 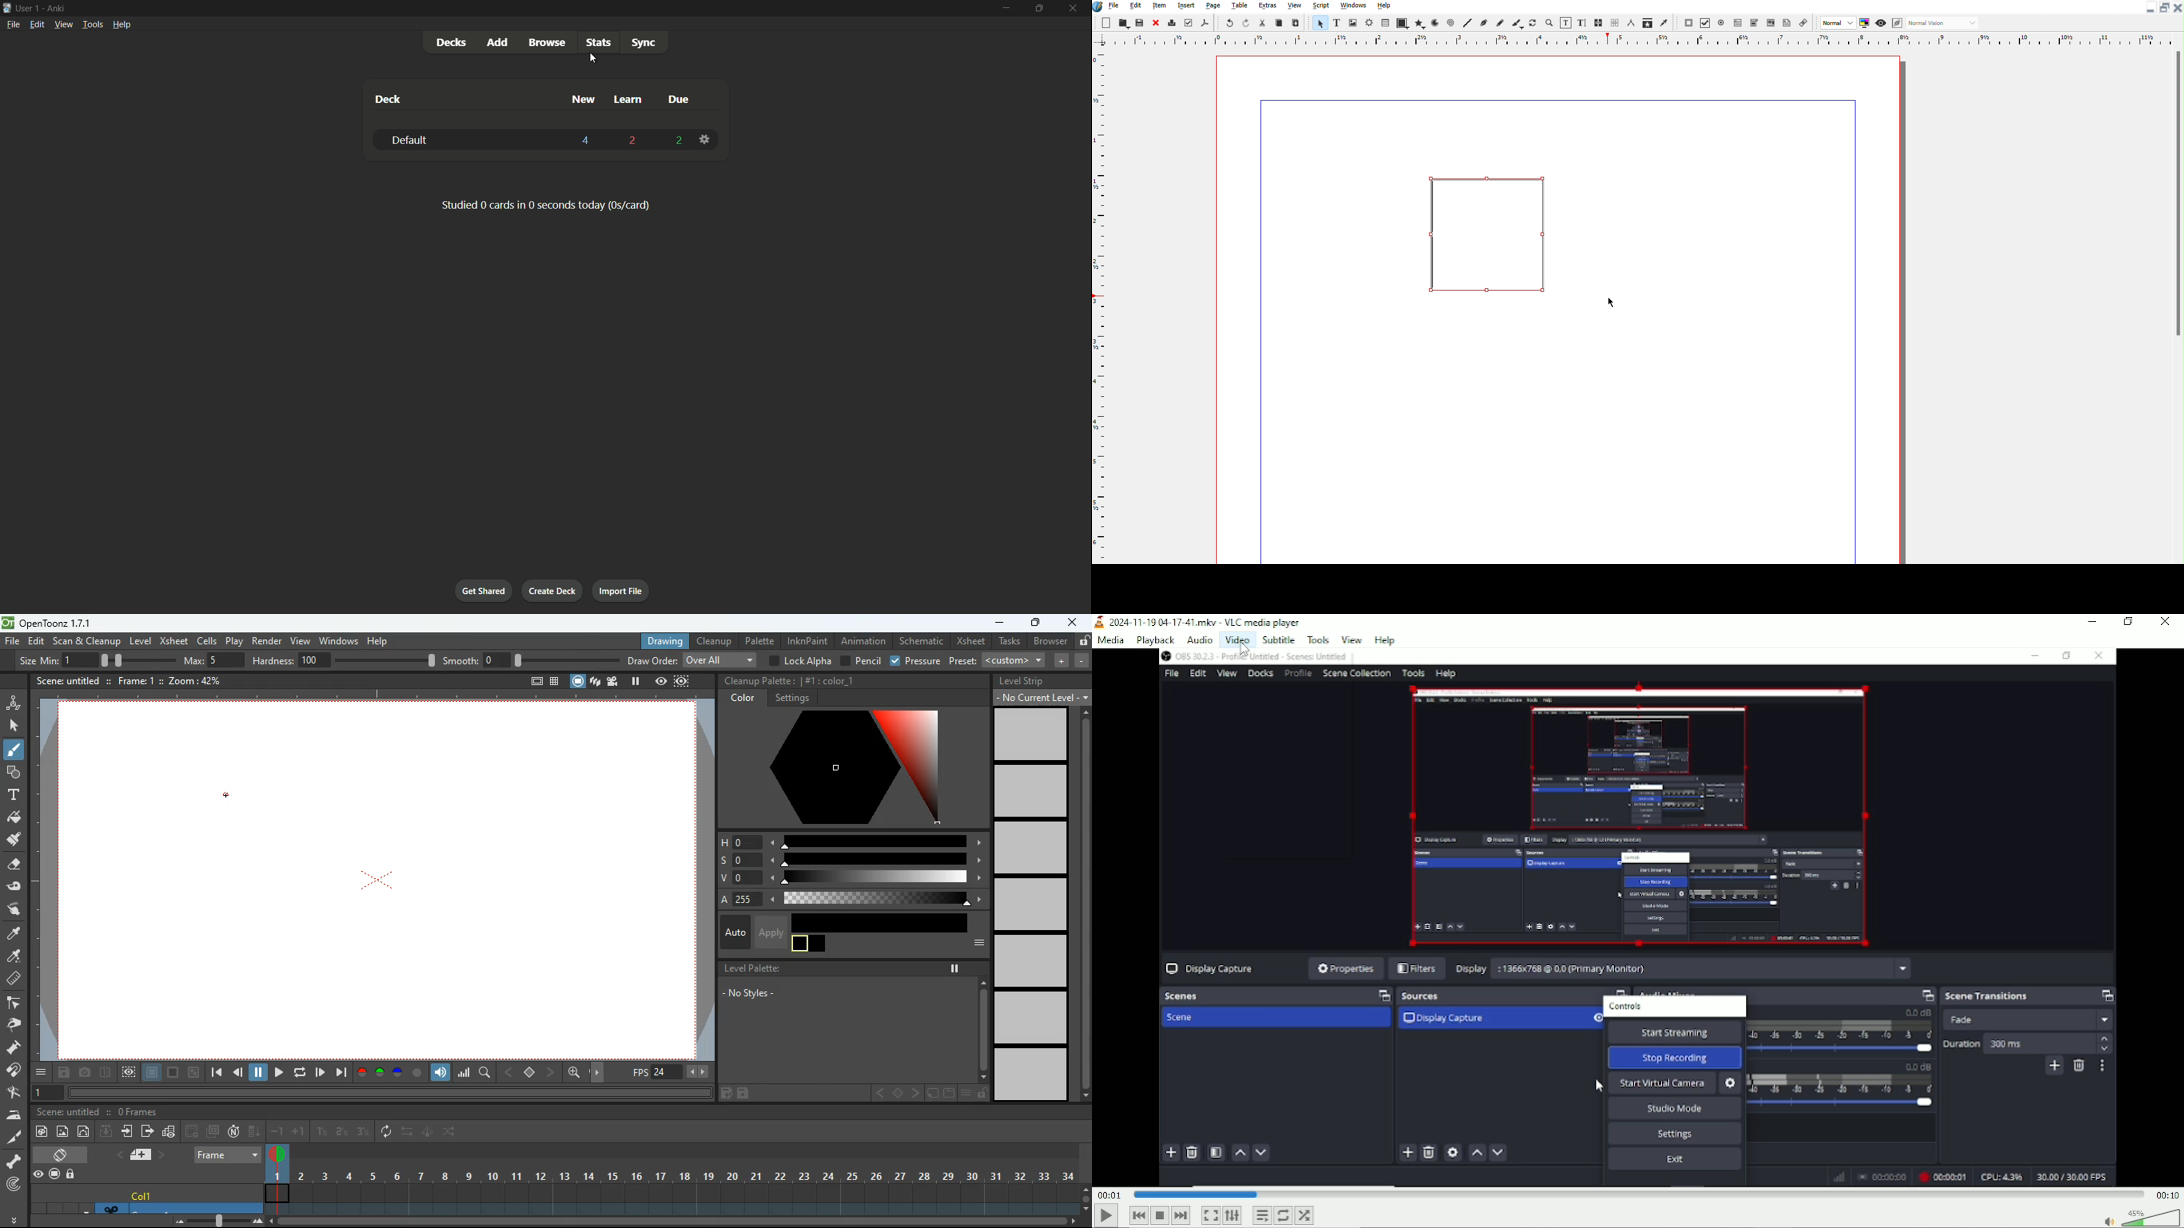 What do you see at coordinates (1353, 23) in the screenshot?
I see `Image` at bounding box center [1353, 23].